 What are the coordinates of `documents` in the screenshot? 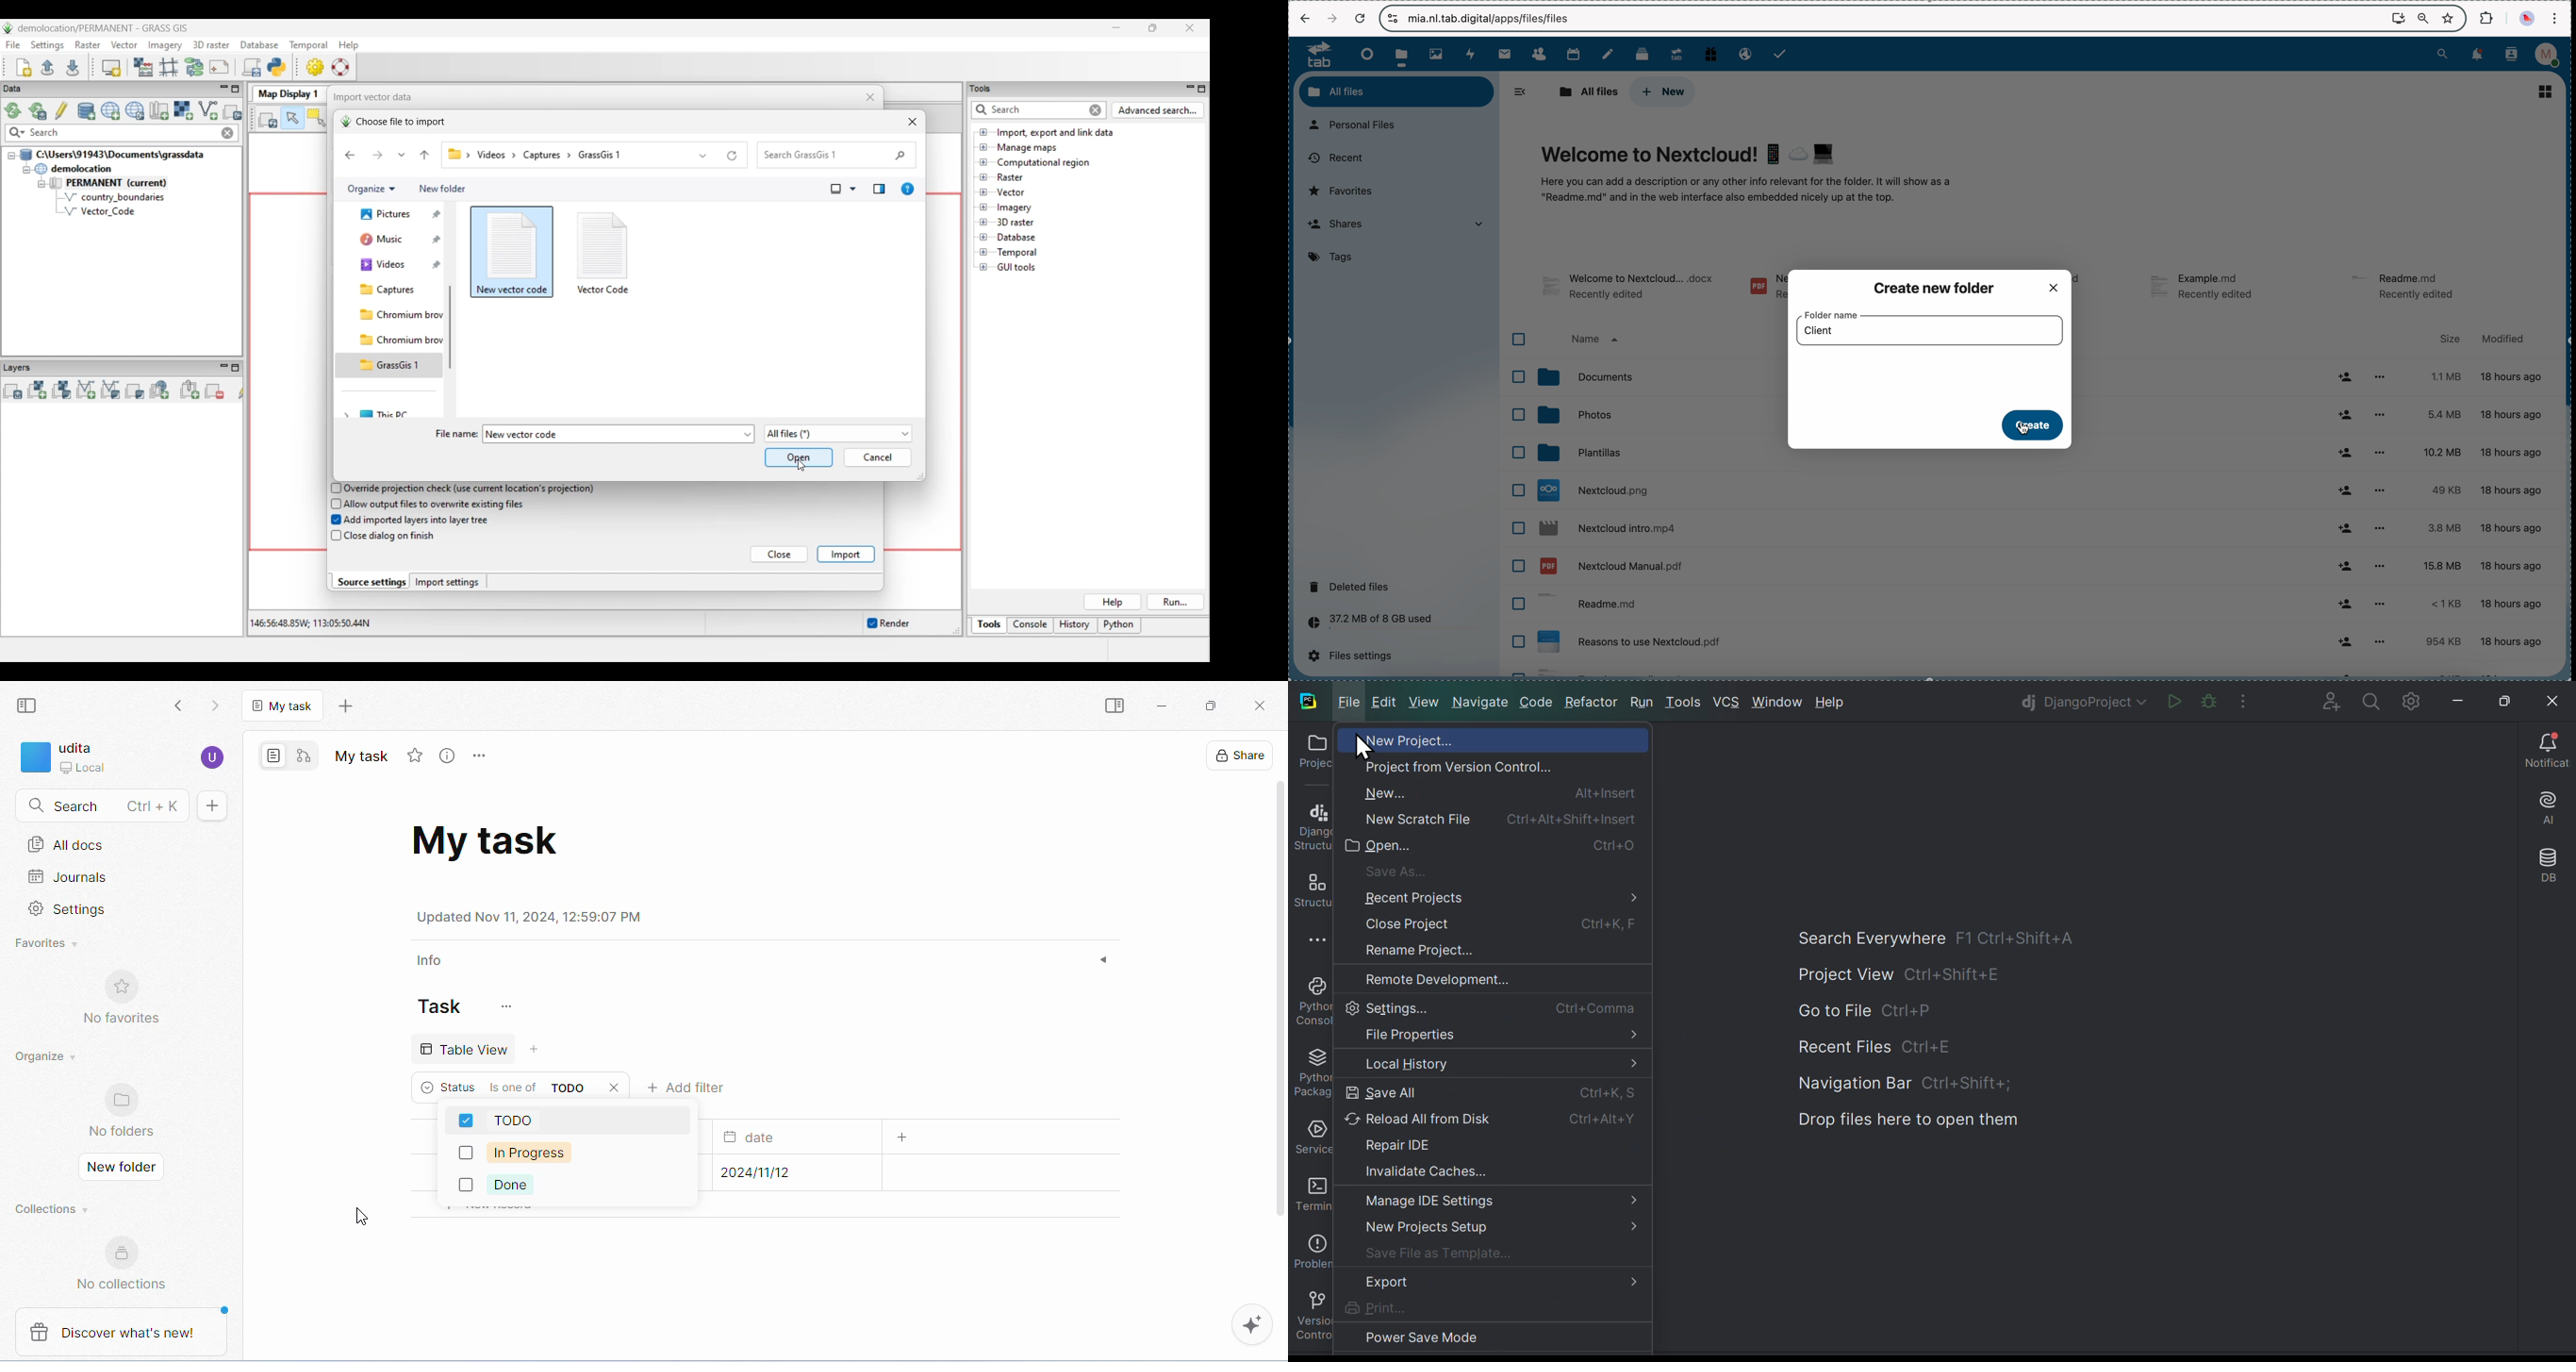 It's located at (1657, 376).